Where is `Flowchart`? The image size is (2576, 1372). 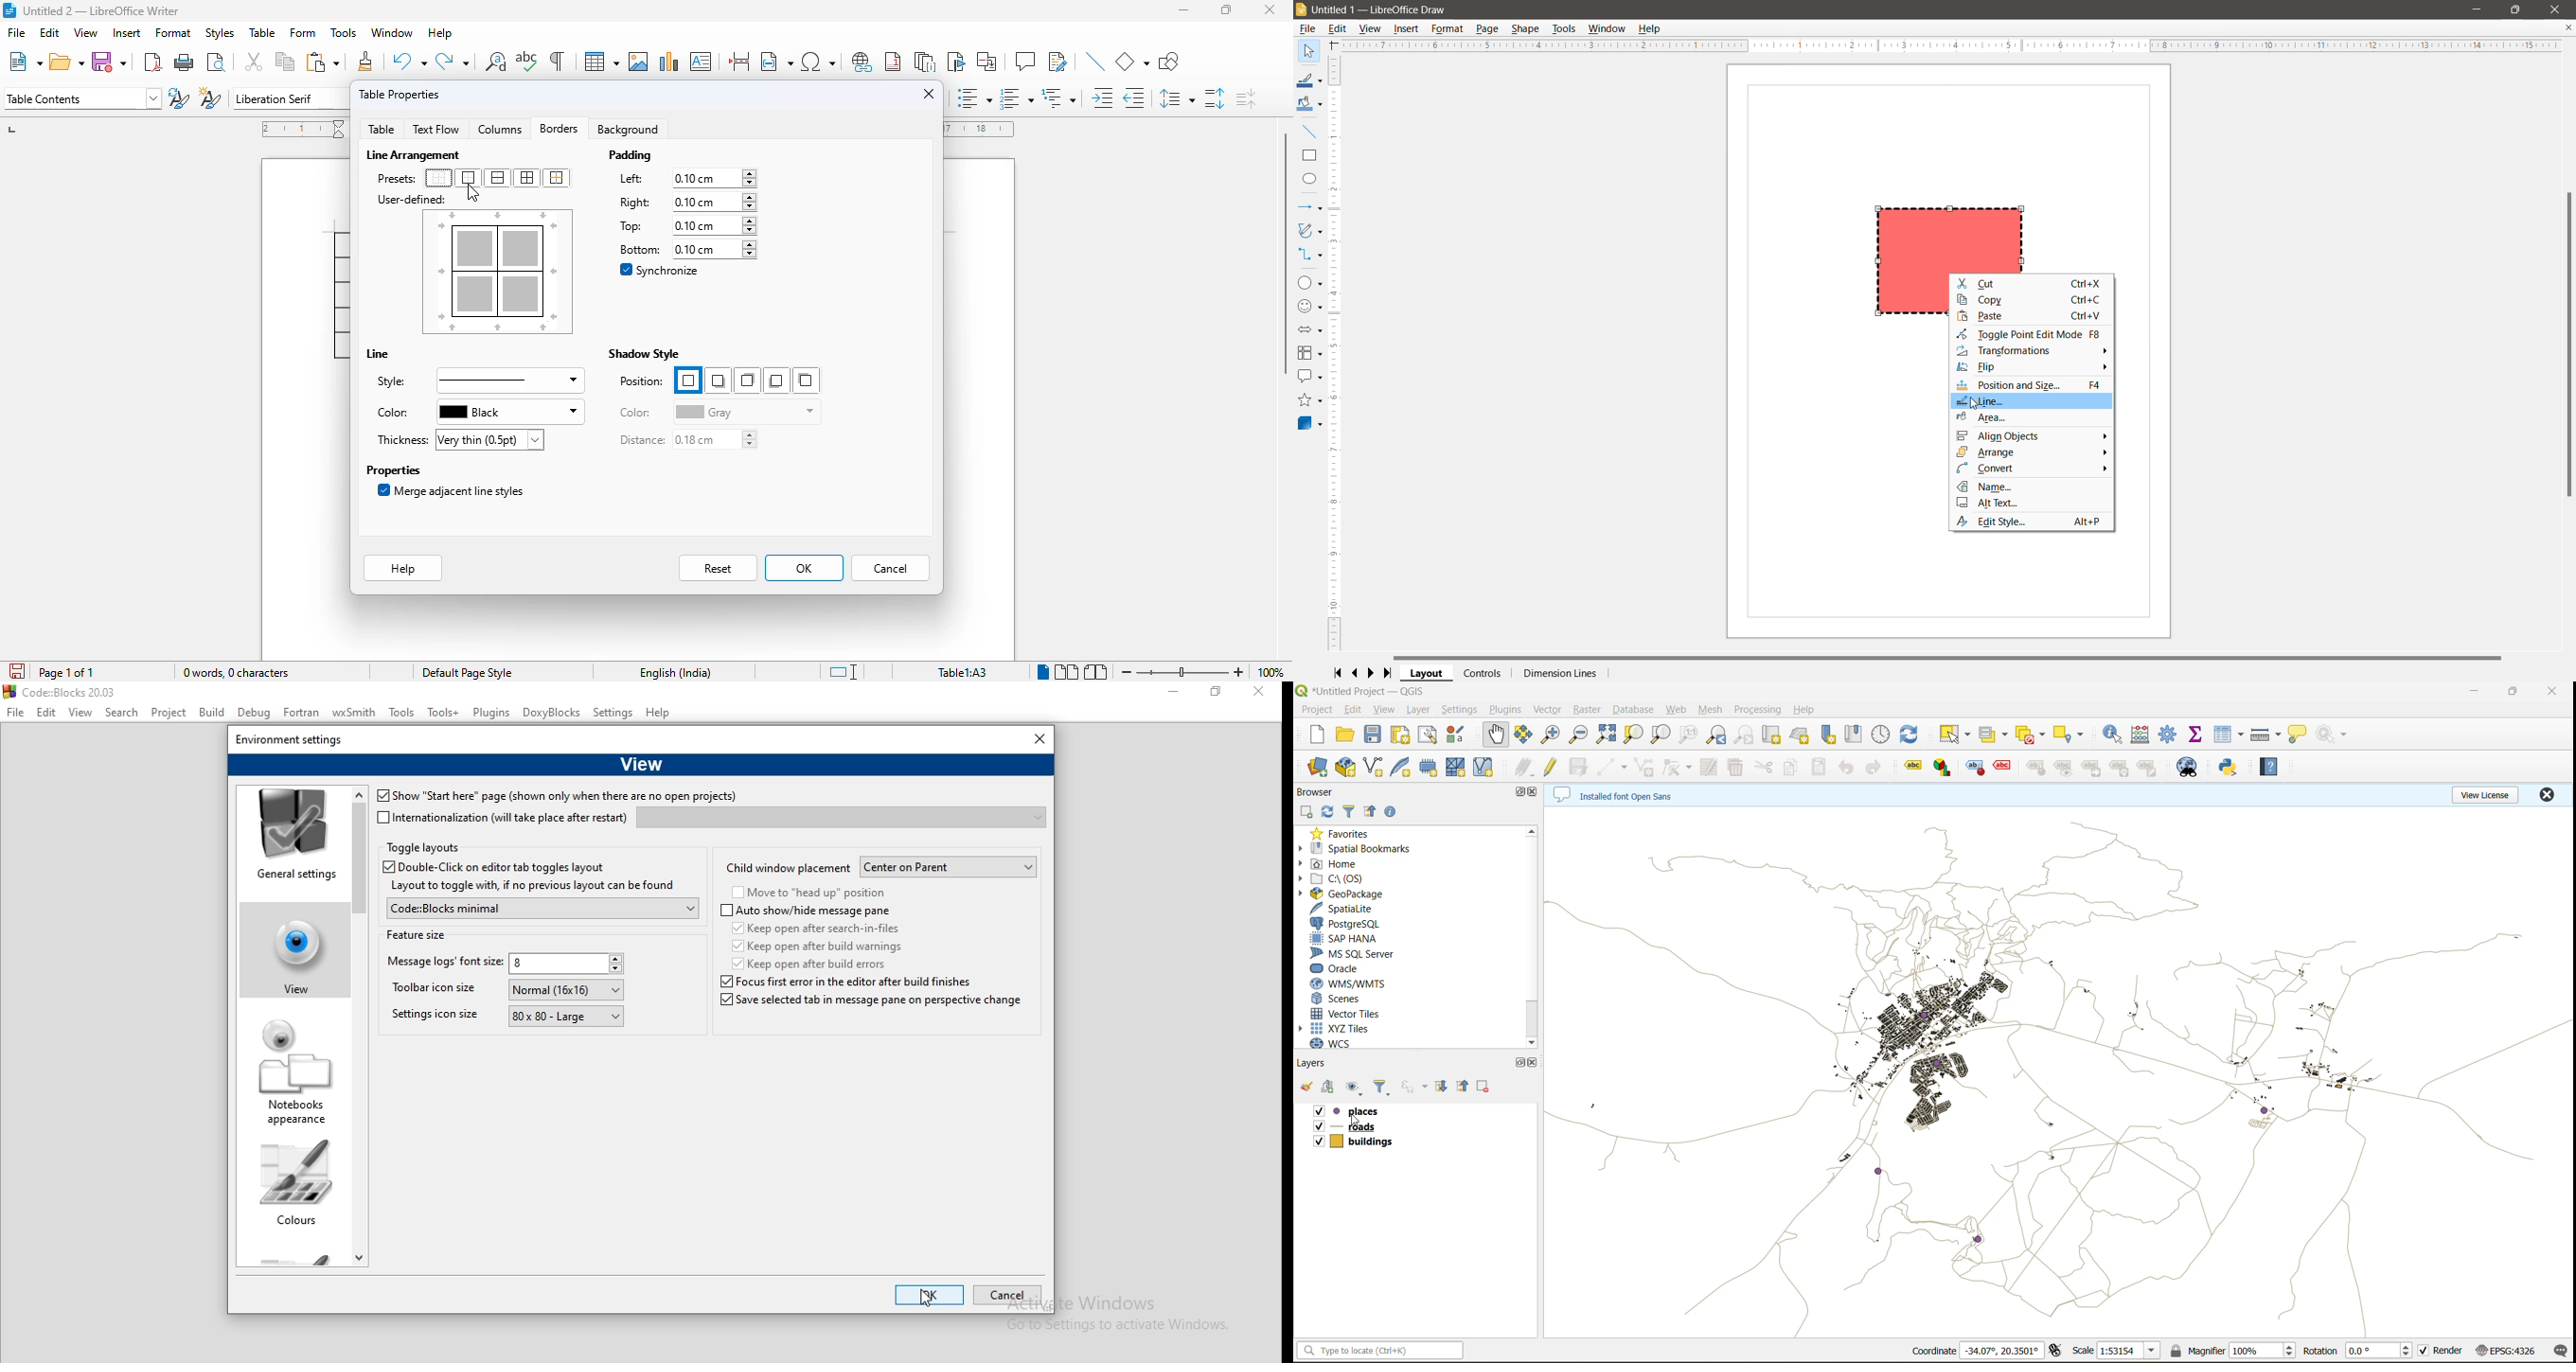
Flowchart is located at coordinates (1309, 354).